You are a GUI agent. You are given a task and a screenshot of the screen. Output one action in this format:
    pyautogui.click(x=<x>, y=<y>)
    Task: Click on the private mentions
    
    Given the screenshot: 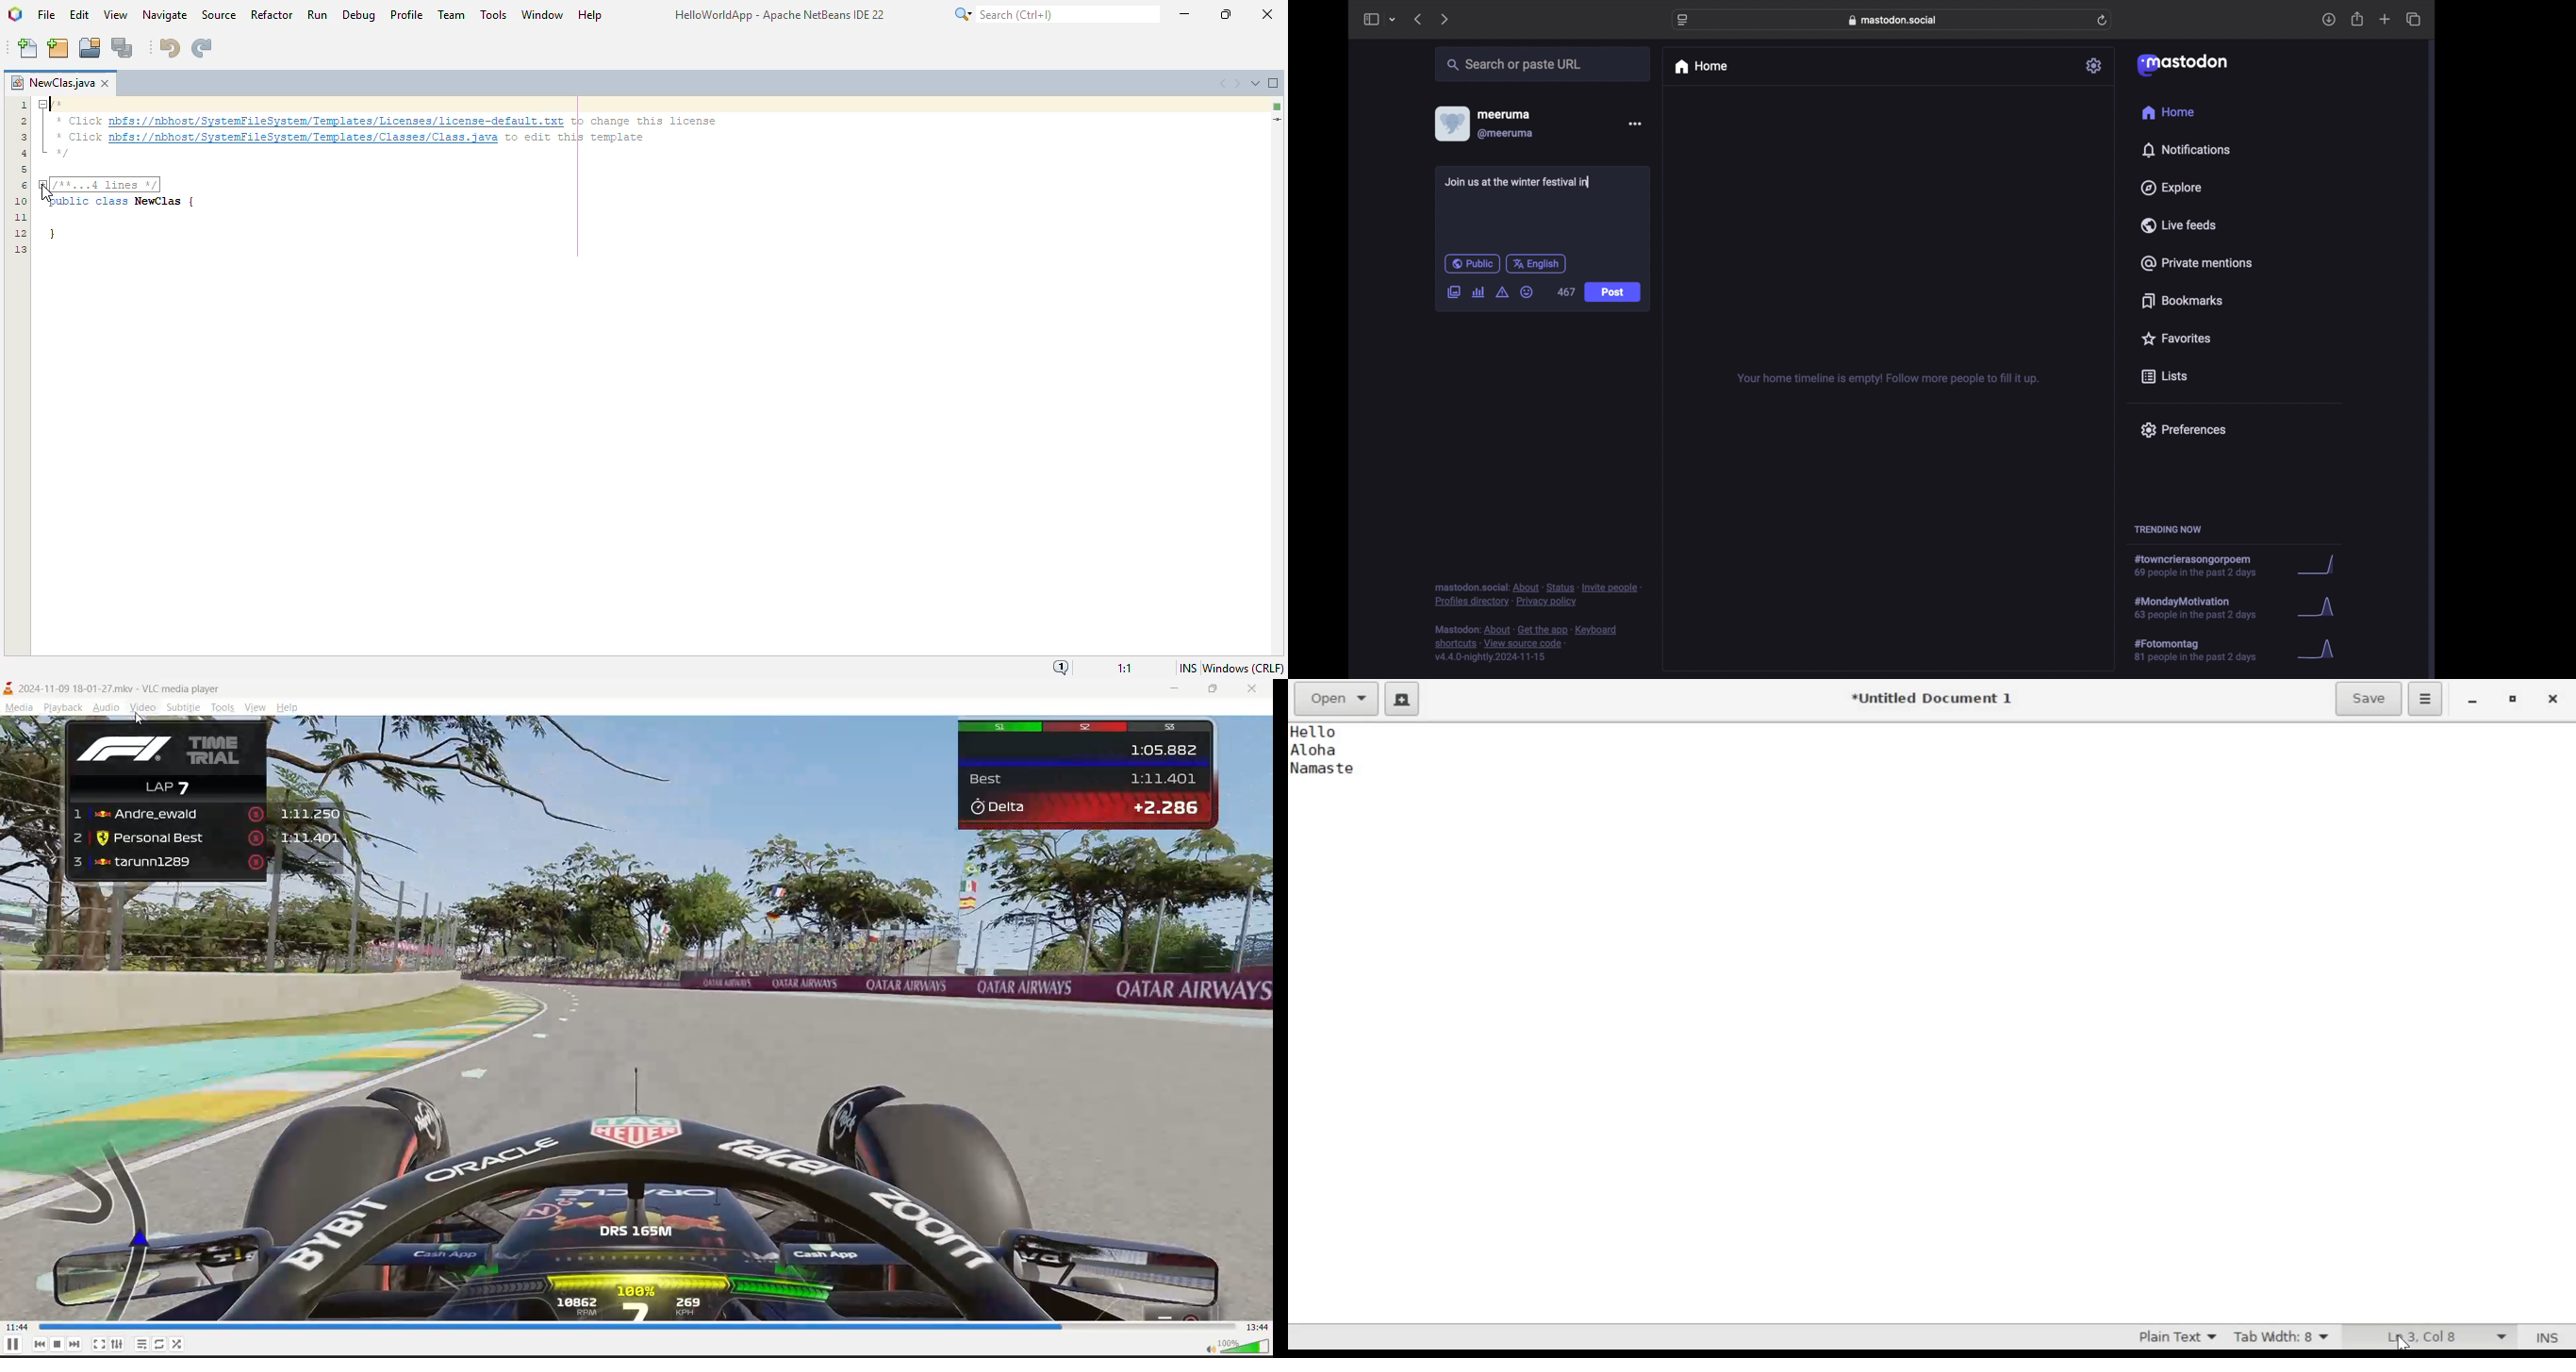 What is the action you would take?
    pyautogui.click(x=2197, y=263)
    